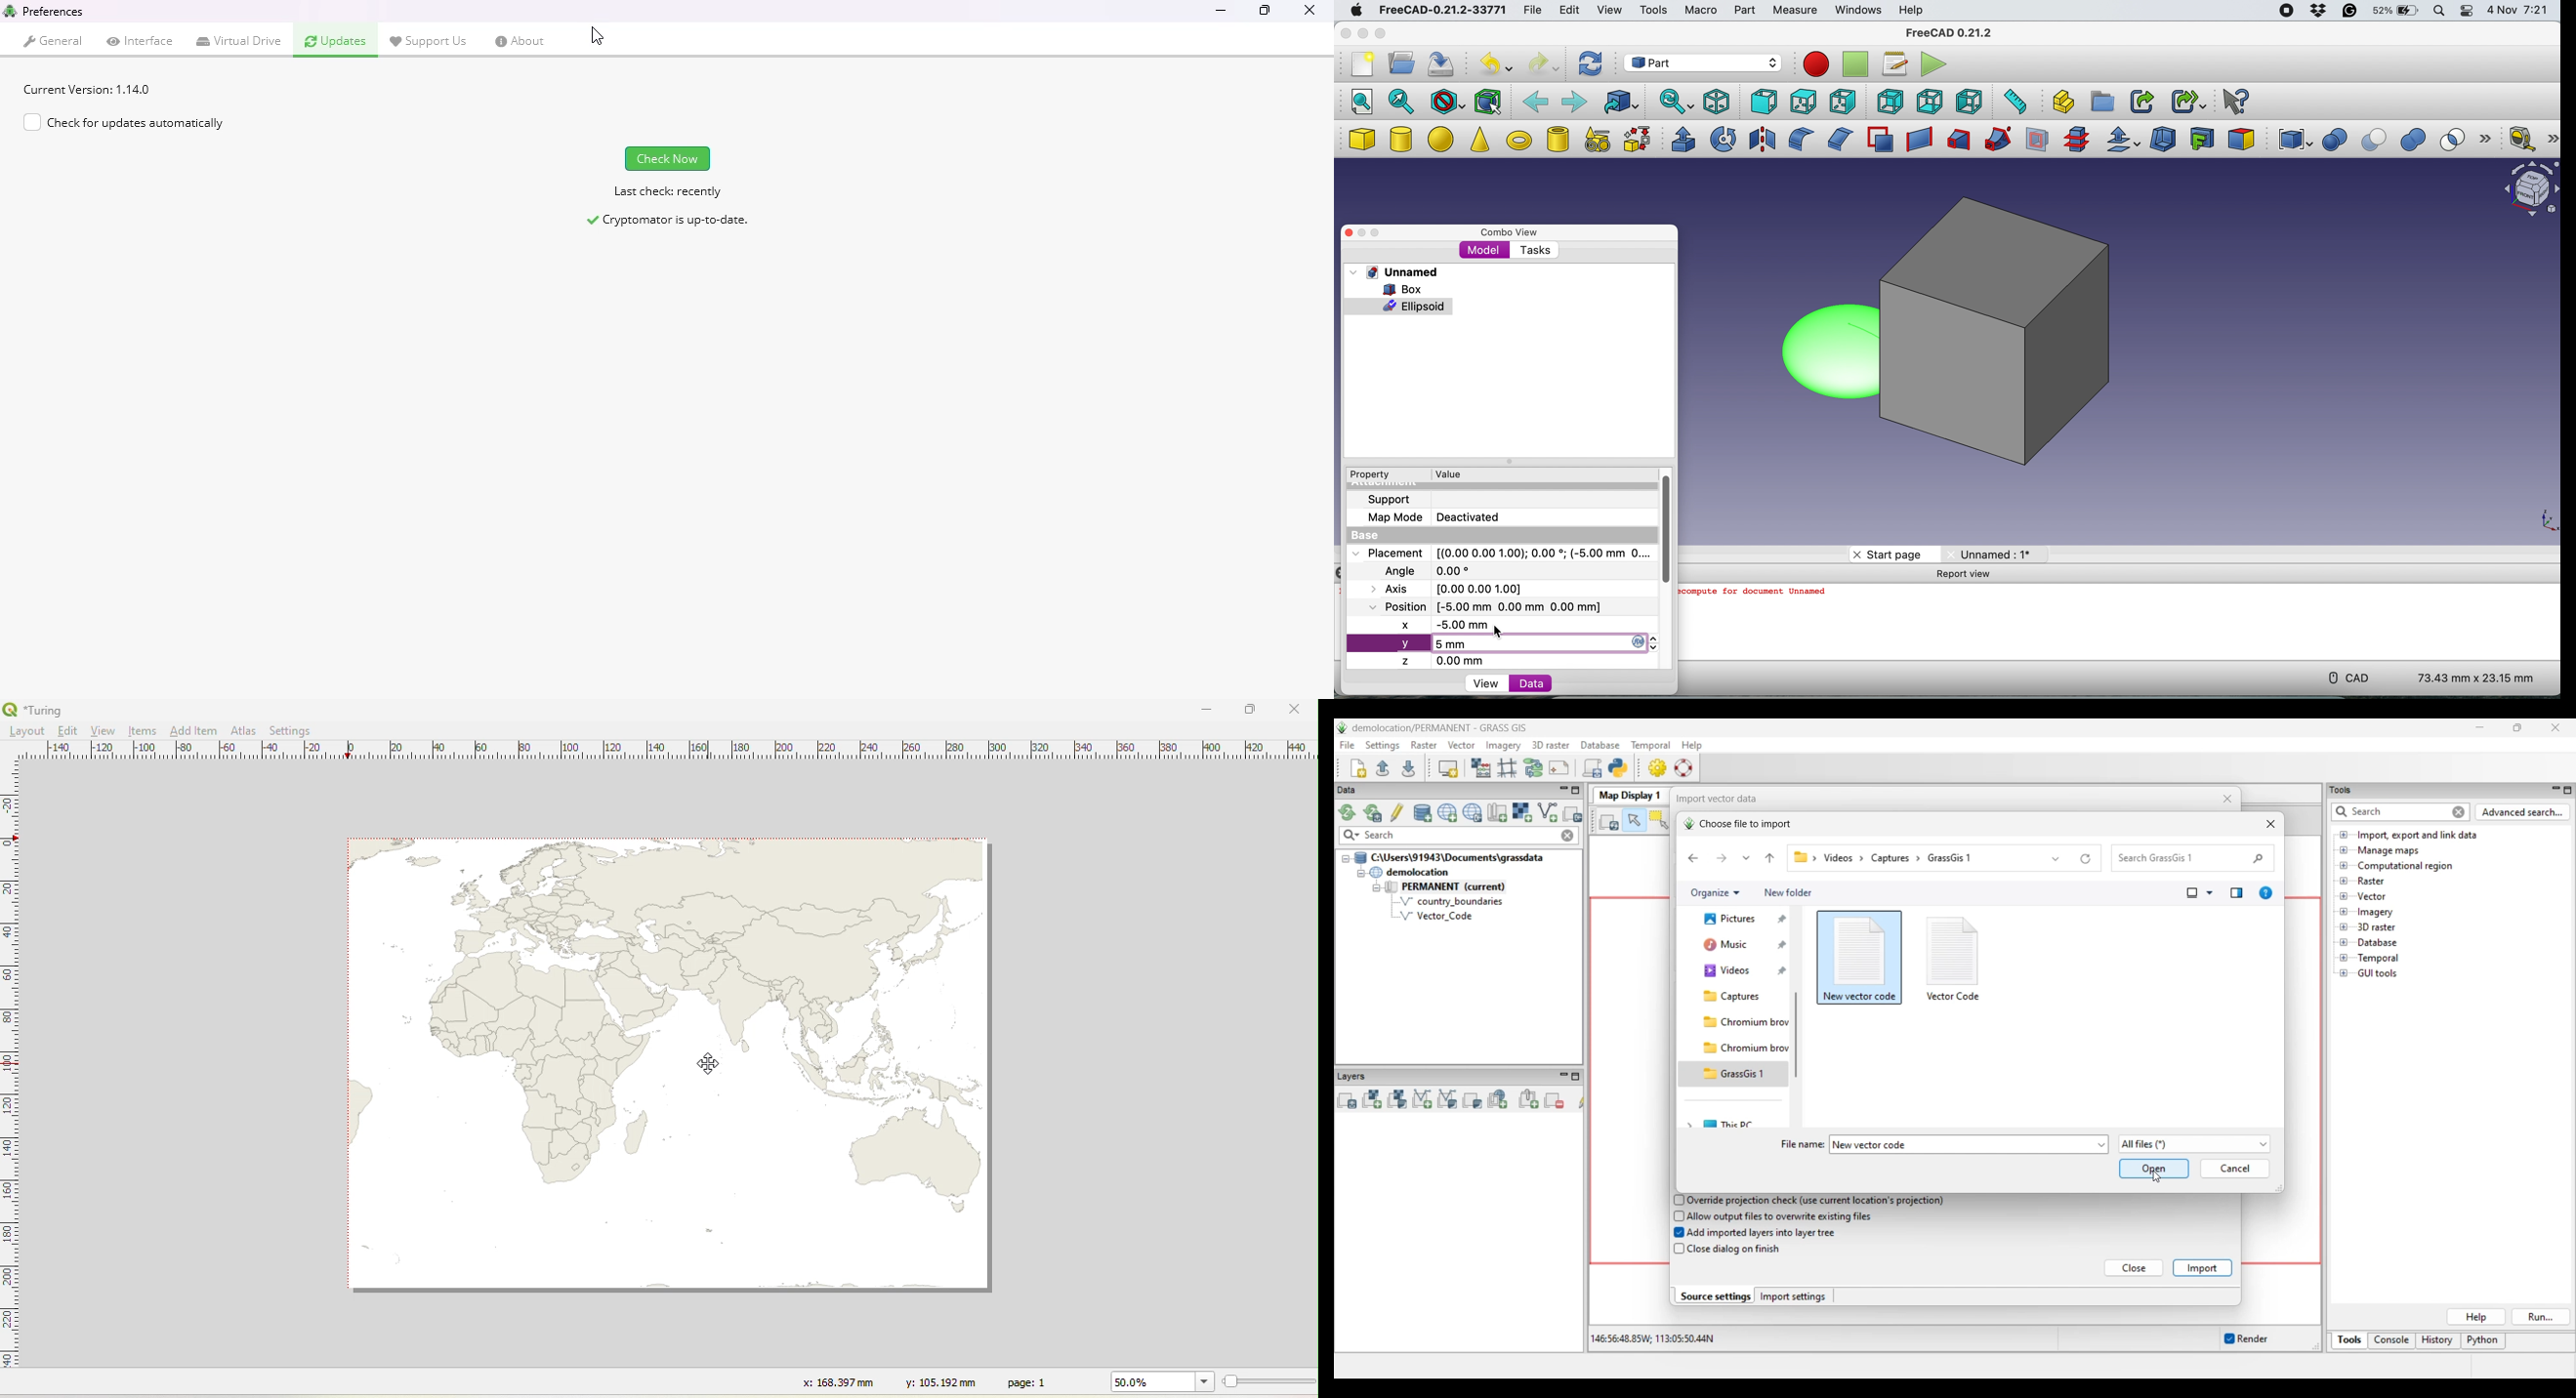  What do you see at coordinates (1762, 102) in the screenshot?
I see `front` at bounding box center [1762, 102].